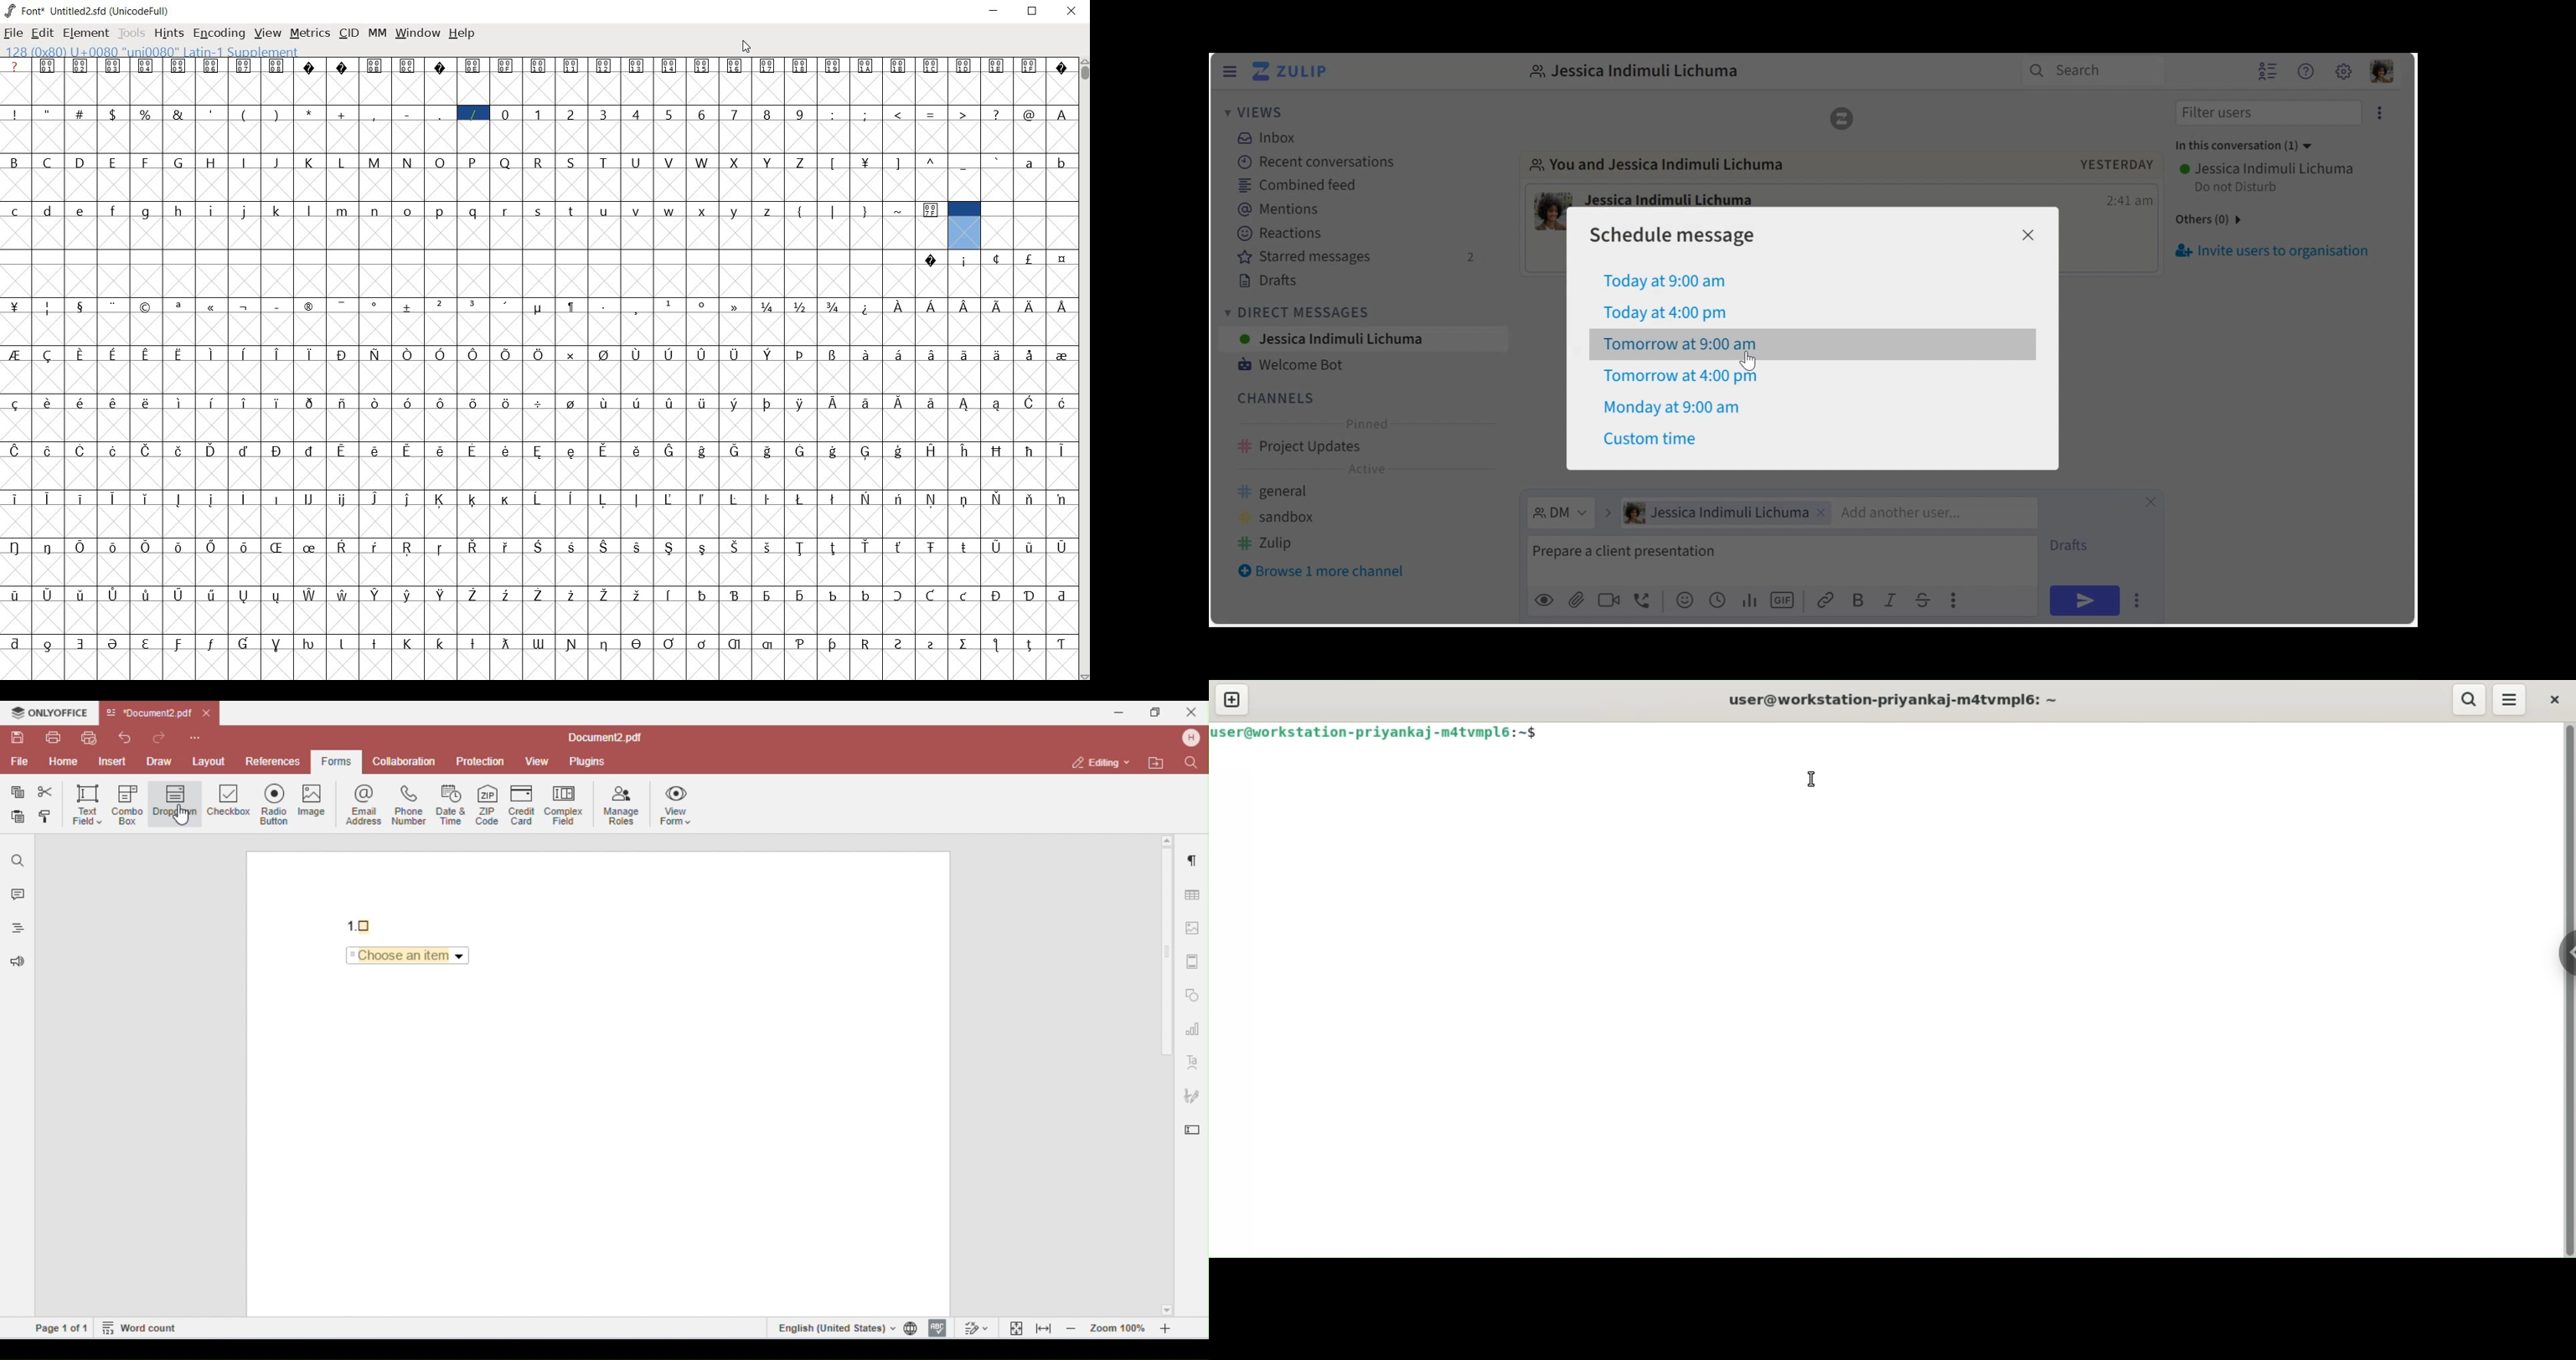 The height and width of the screenshot is (1372, 2576). What do you see at coordinates (82, 114) in the screenshot?
I see `#` at bounding box center [82, 114].